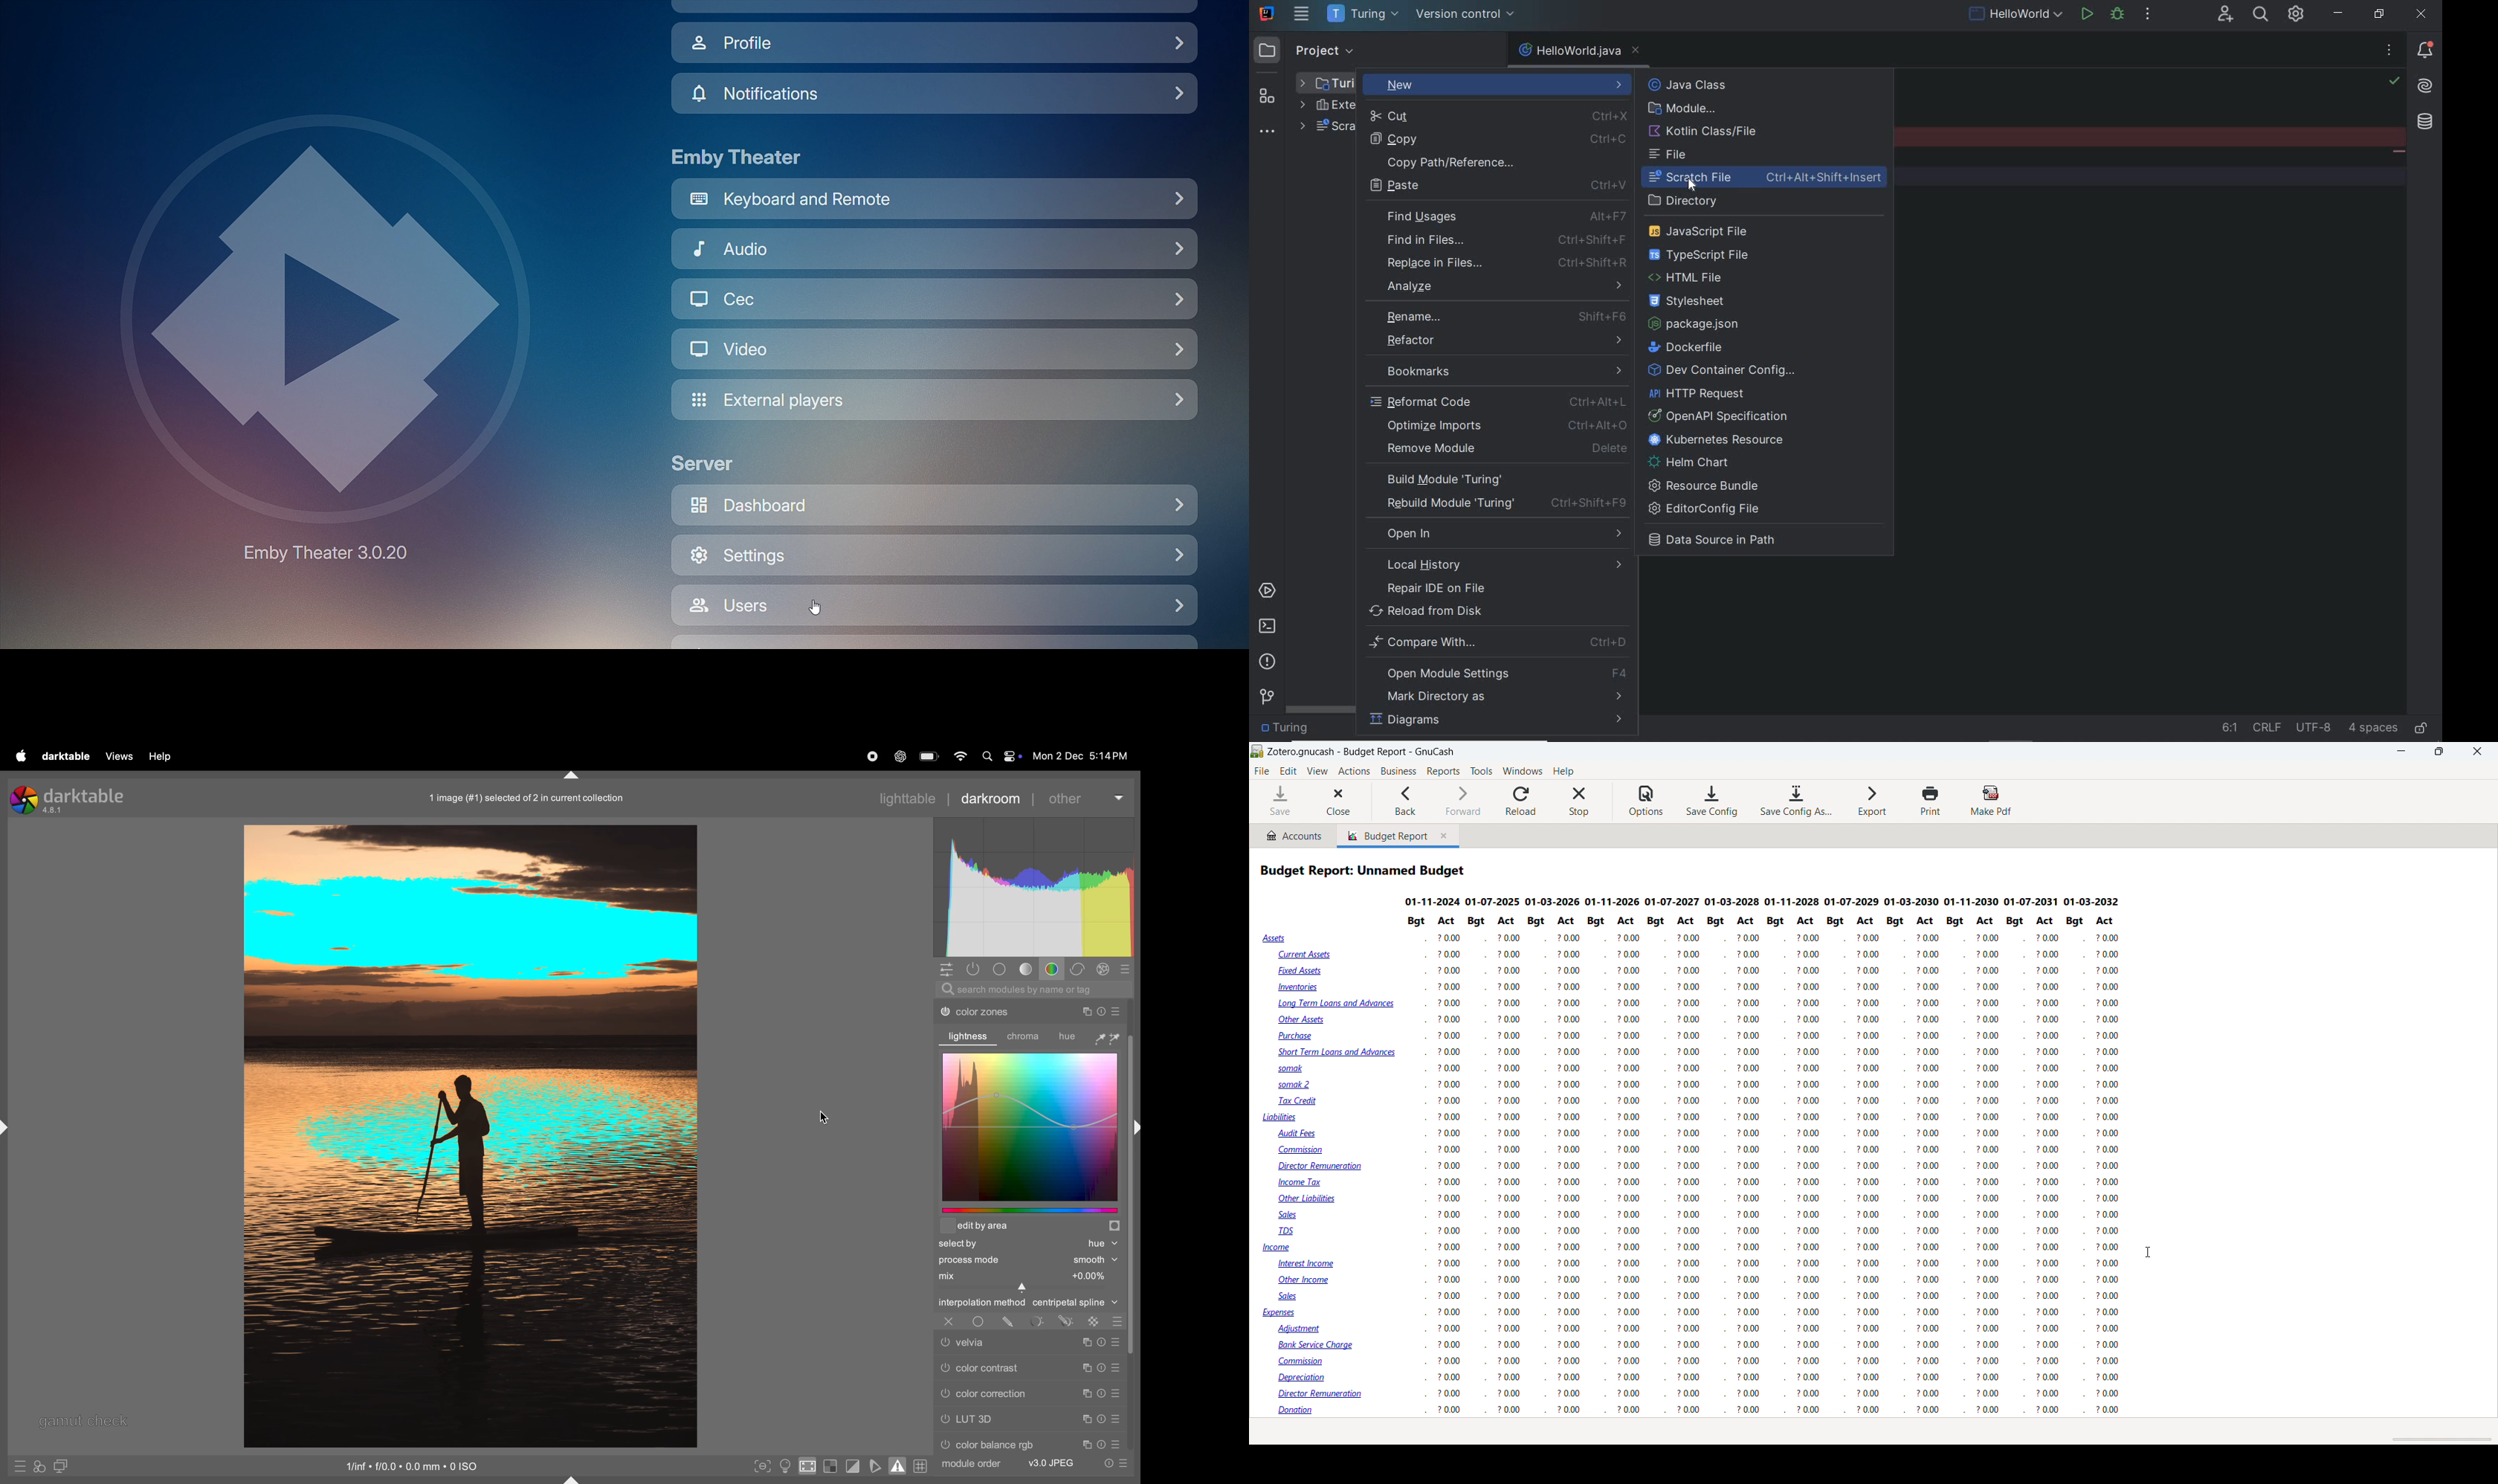 Image resolution: width=2520 pixels, height=1484 pixels. What do you see at coordinates (40, 1467) in the screenshot?
I see `styles` at bounding box center [40, 1467].